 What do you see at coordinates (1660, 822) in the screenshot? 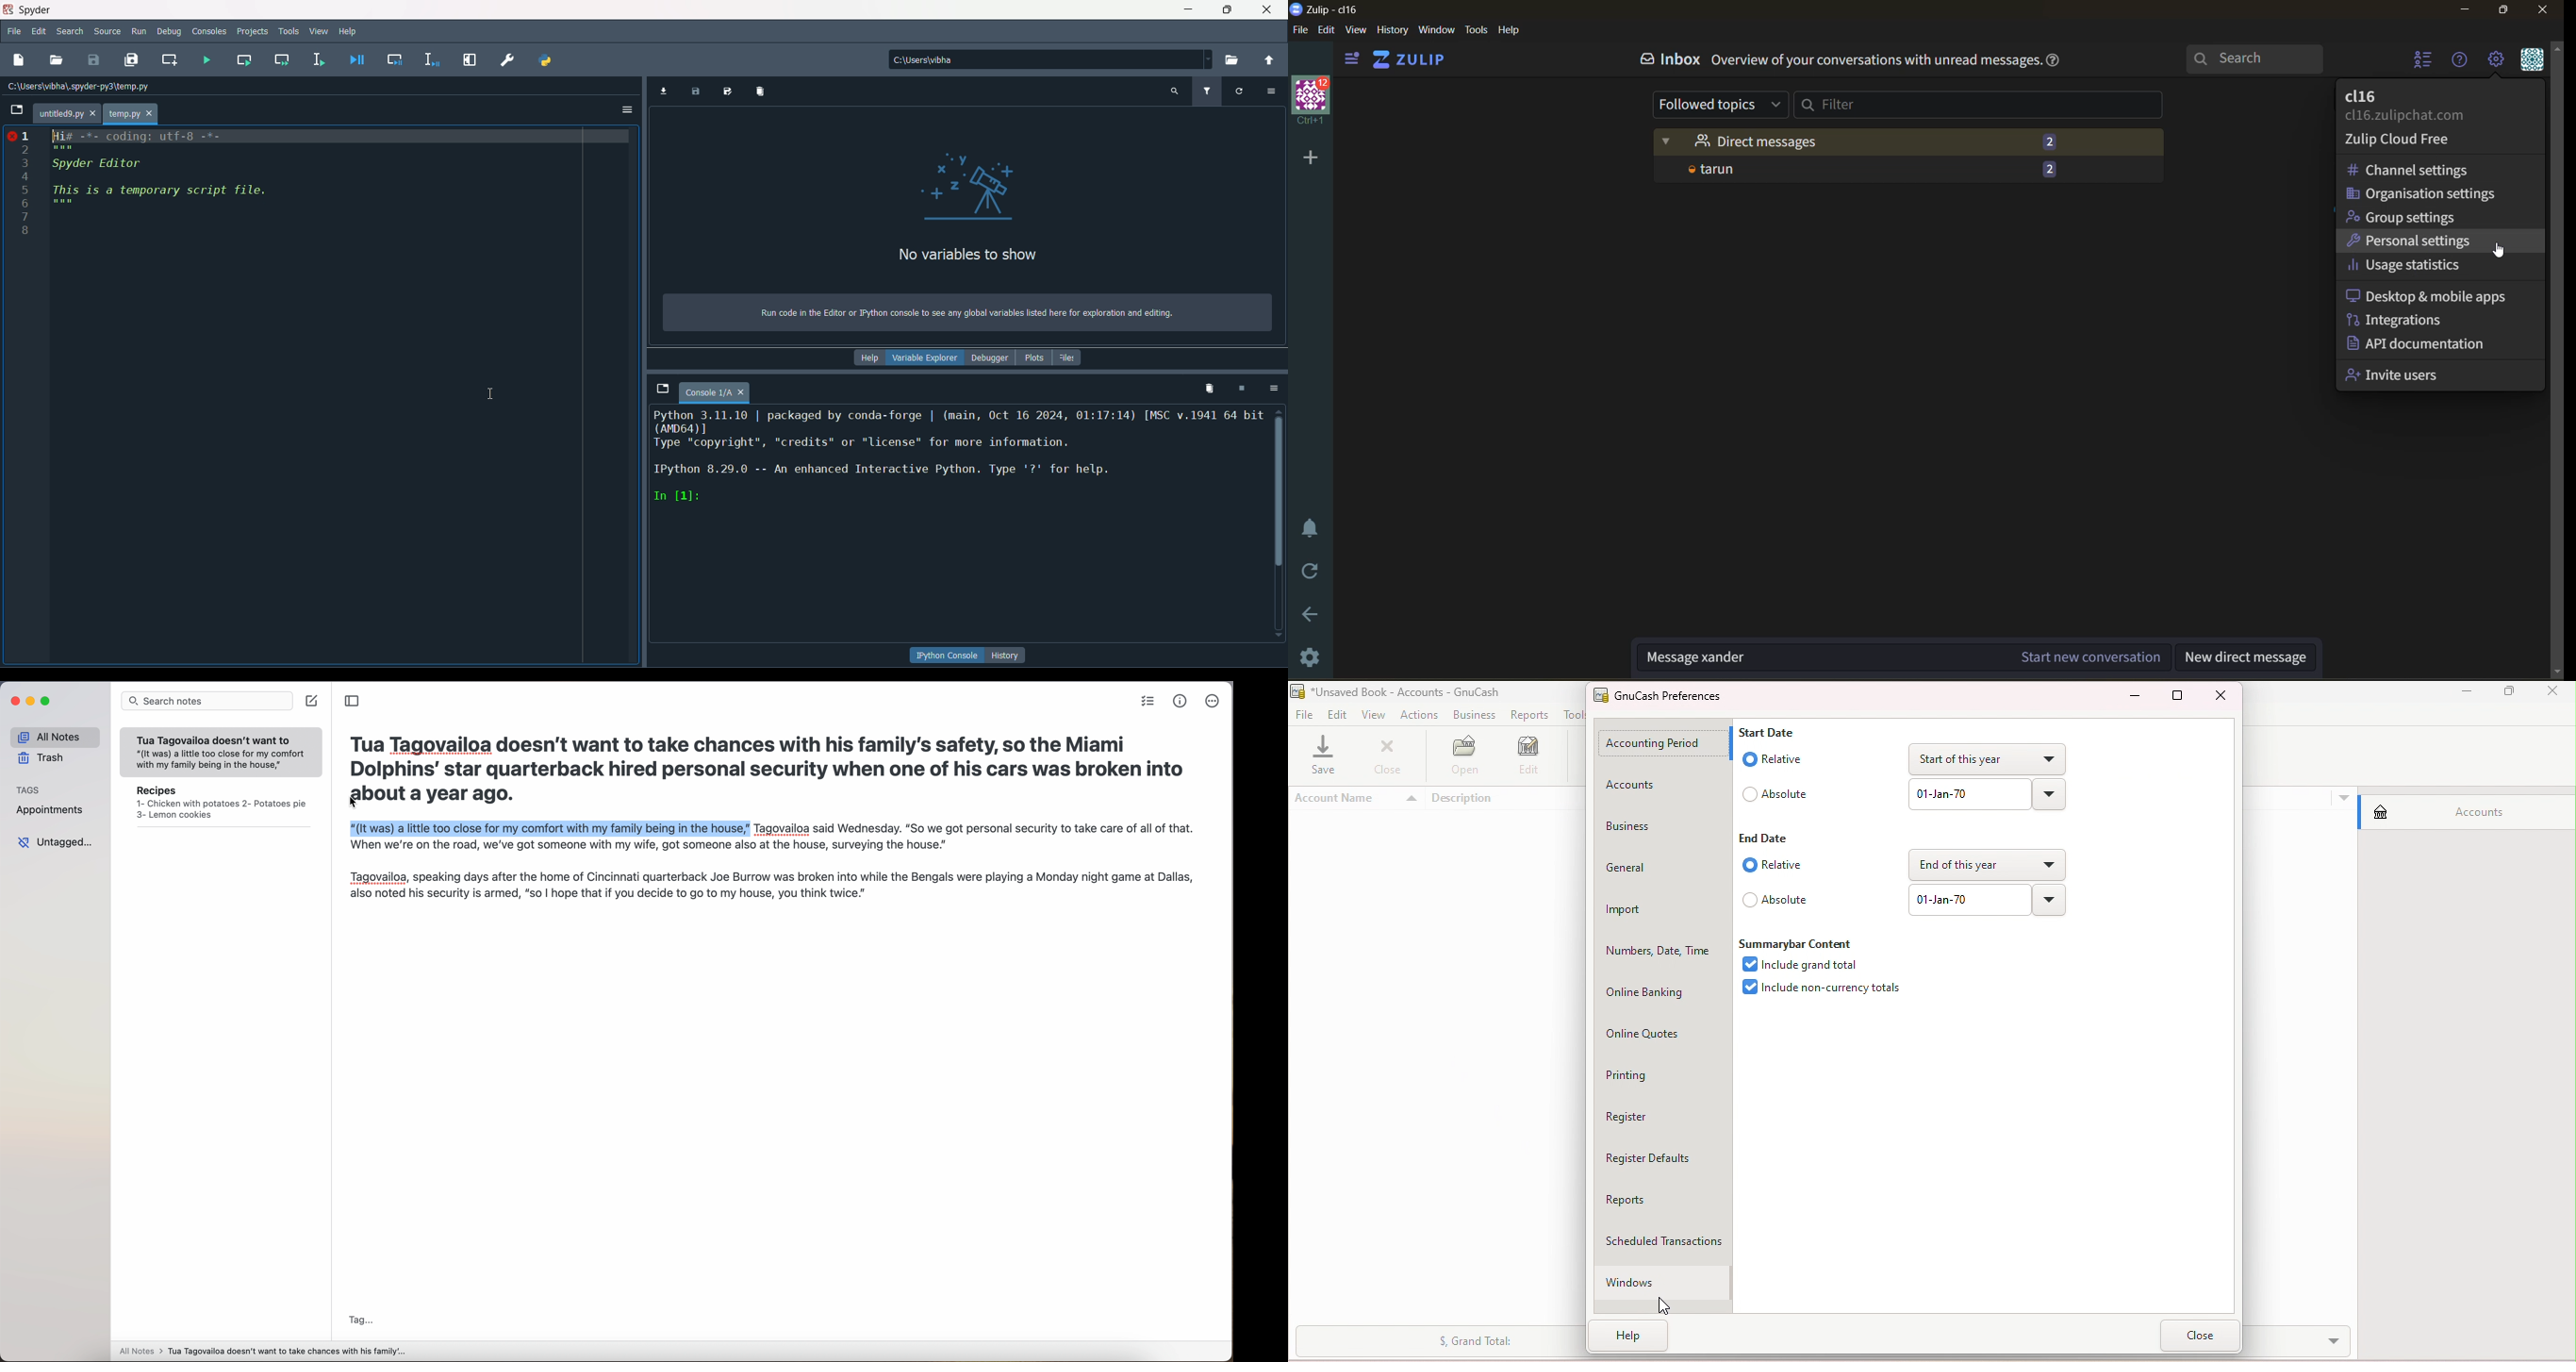
I see `Business` at bounding box center [1660, 822].